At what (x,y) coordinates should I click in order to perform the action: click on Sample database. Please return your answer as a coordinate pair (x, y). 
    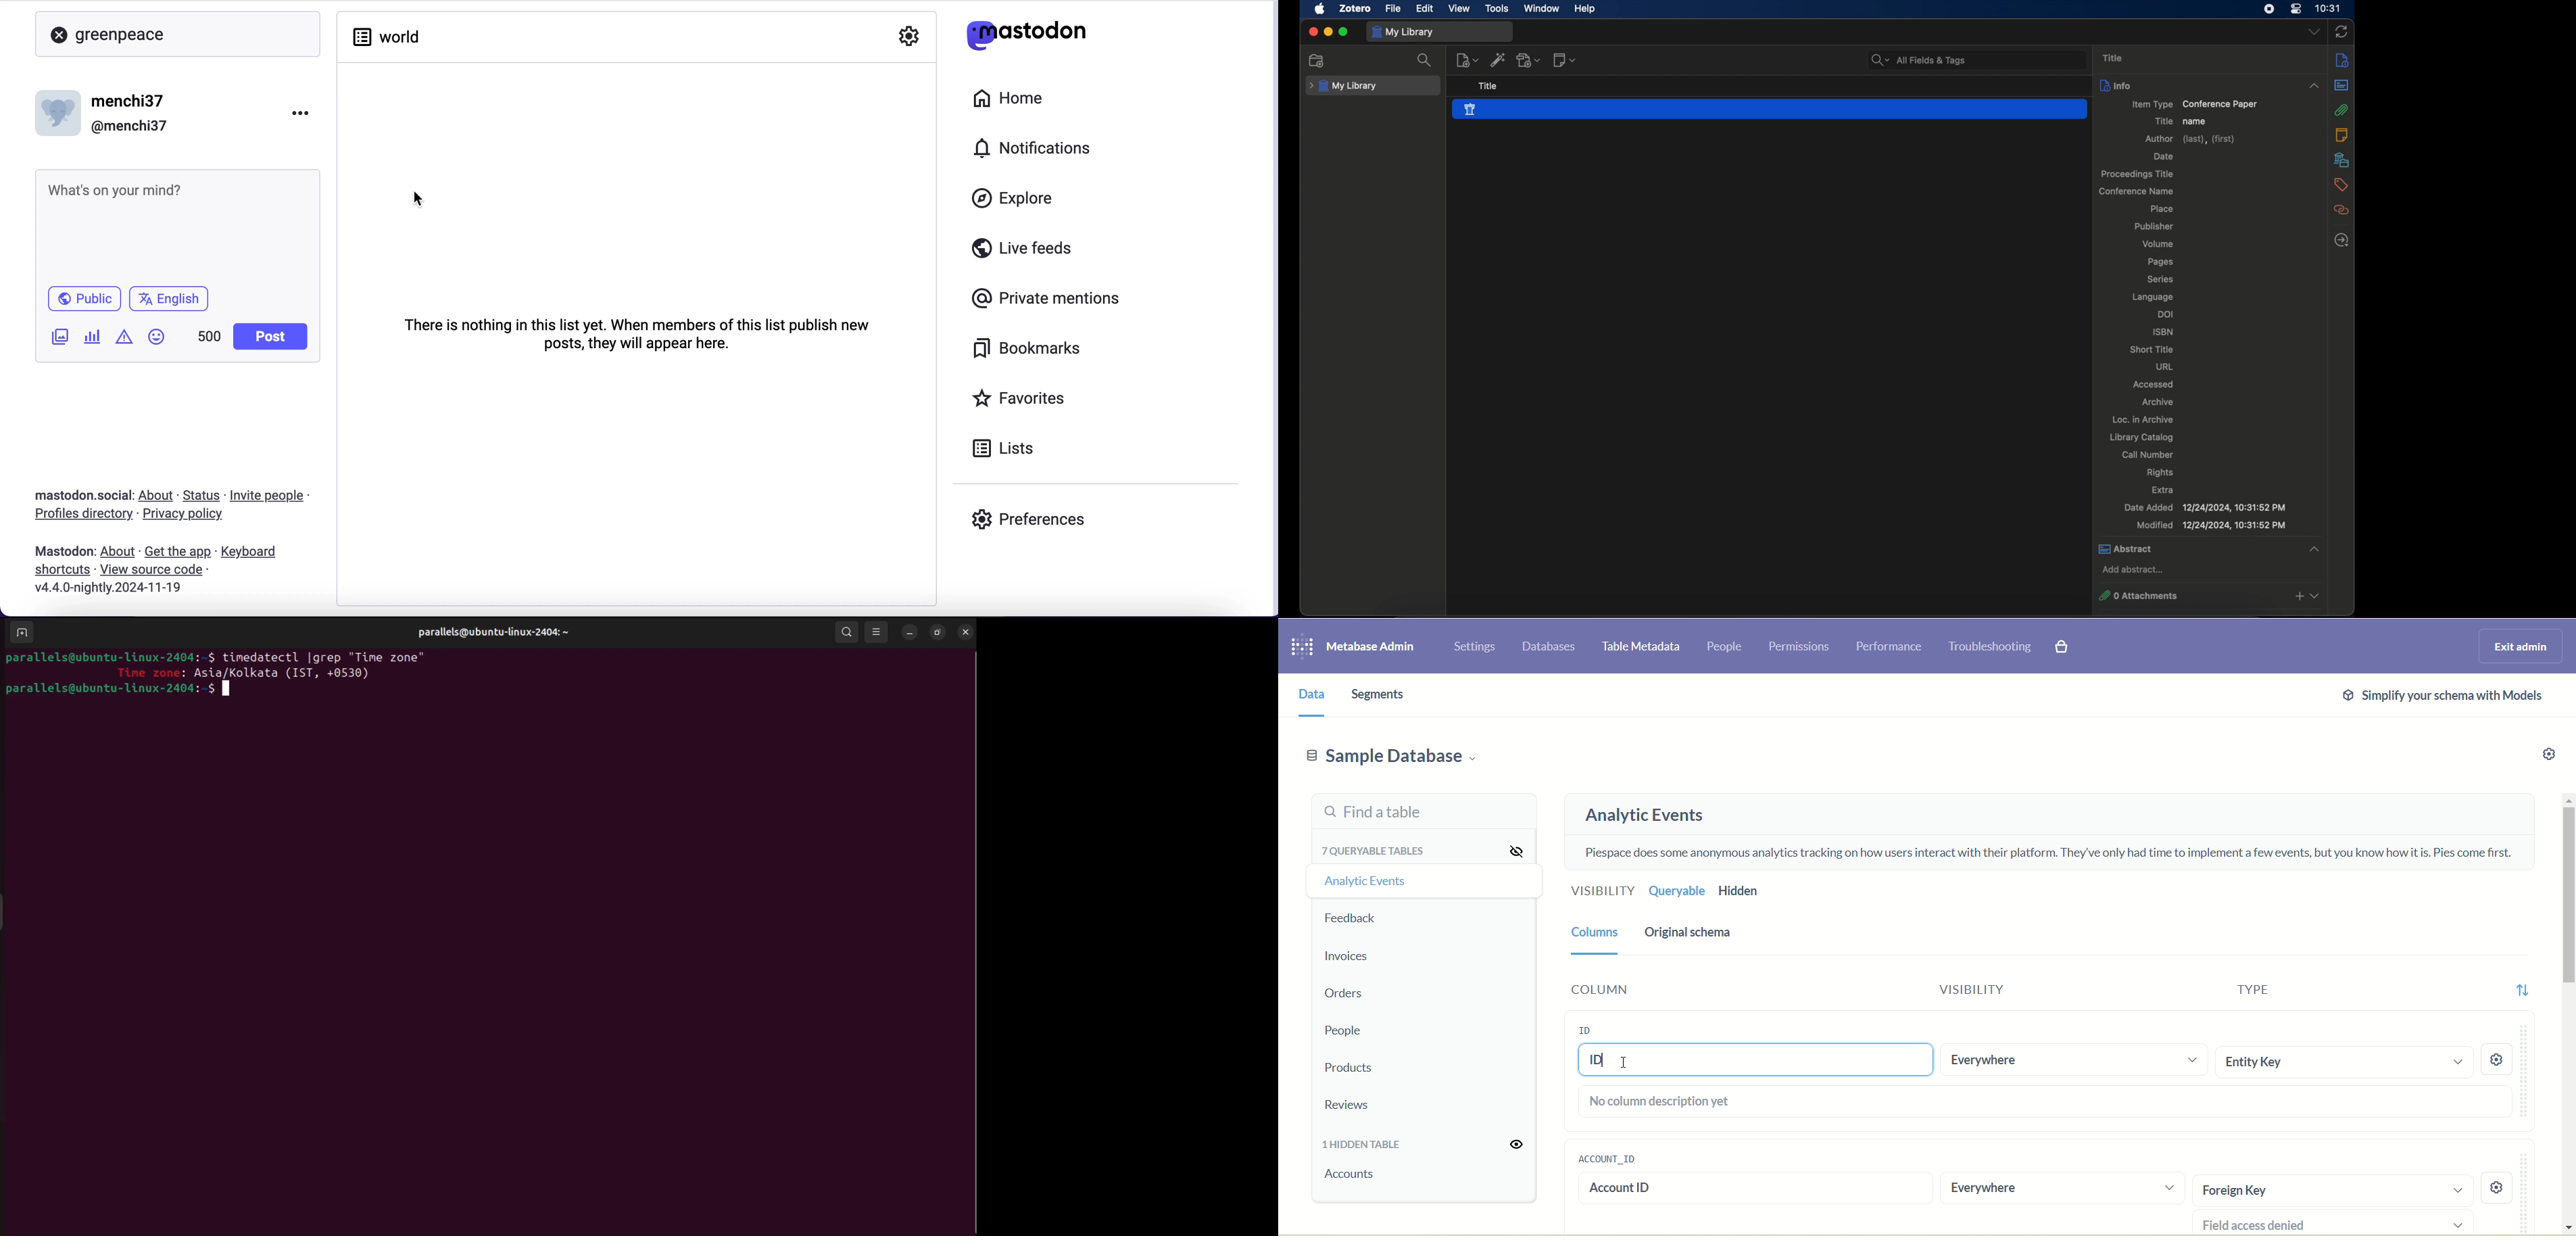
    Looking at the image, I should click on (1405, 757).